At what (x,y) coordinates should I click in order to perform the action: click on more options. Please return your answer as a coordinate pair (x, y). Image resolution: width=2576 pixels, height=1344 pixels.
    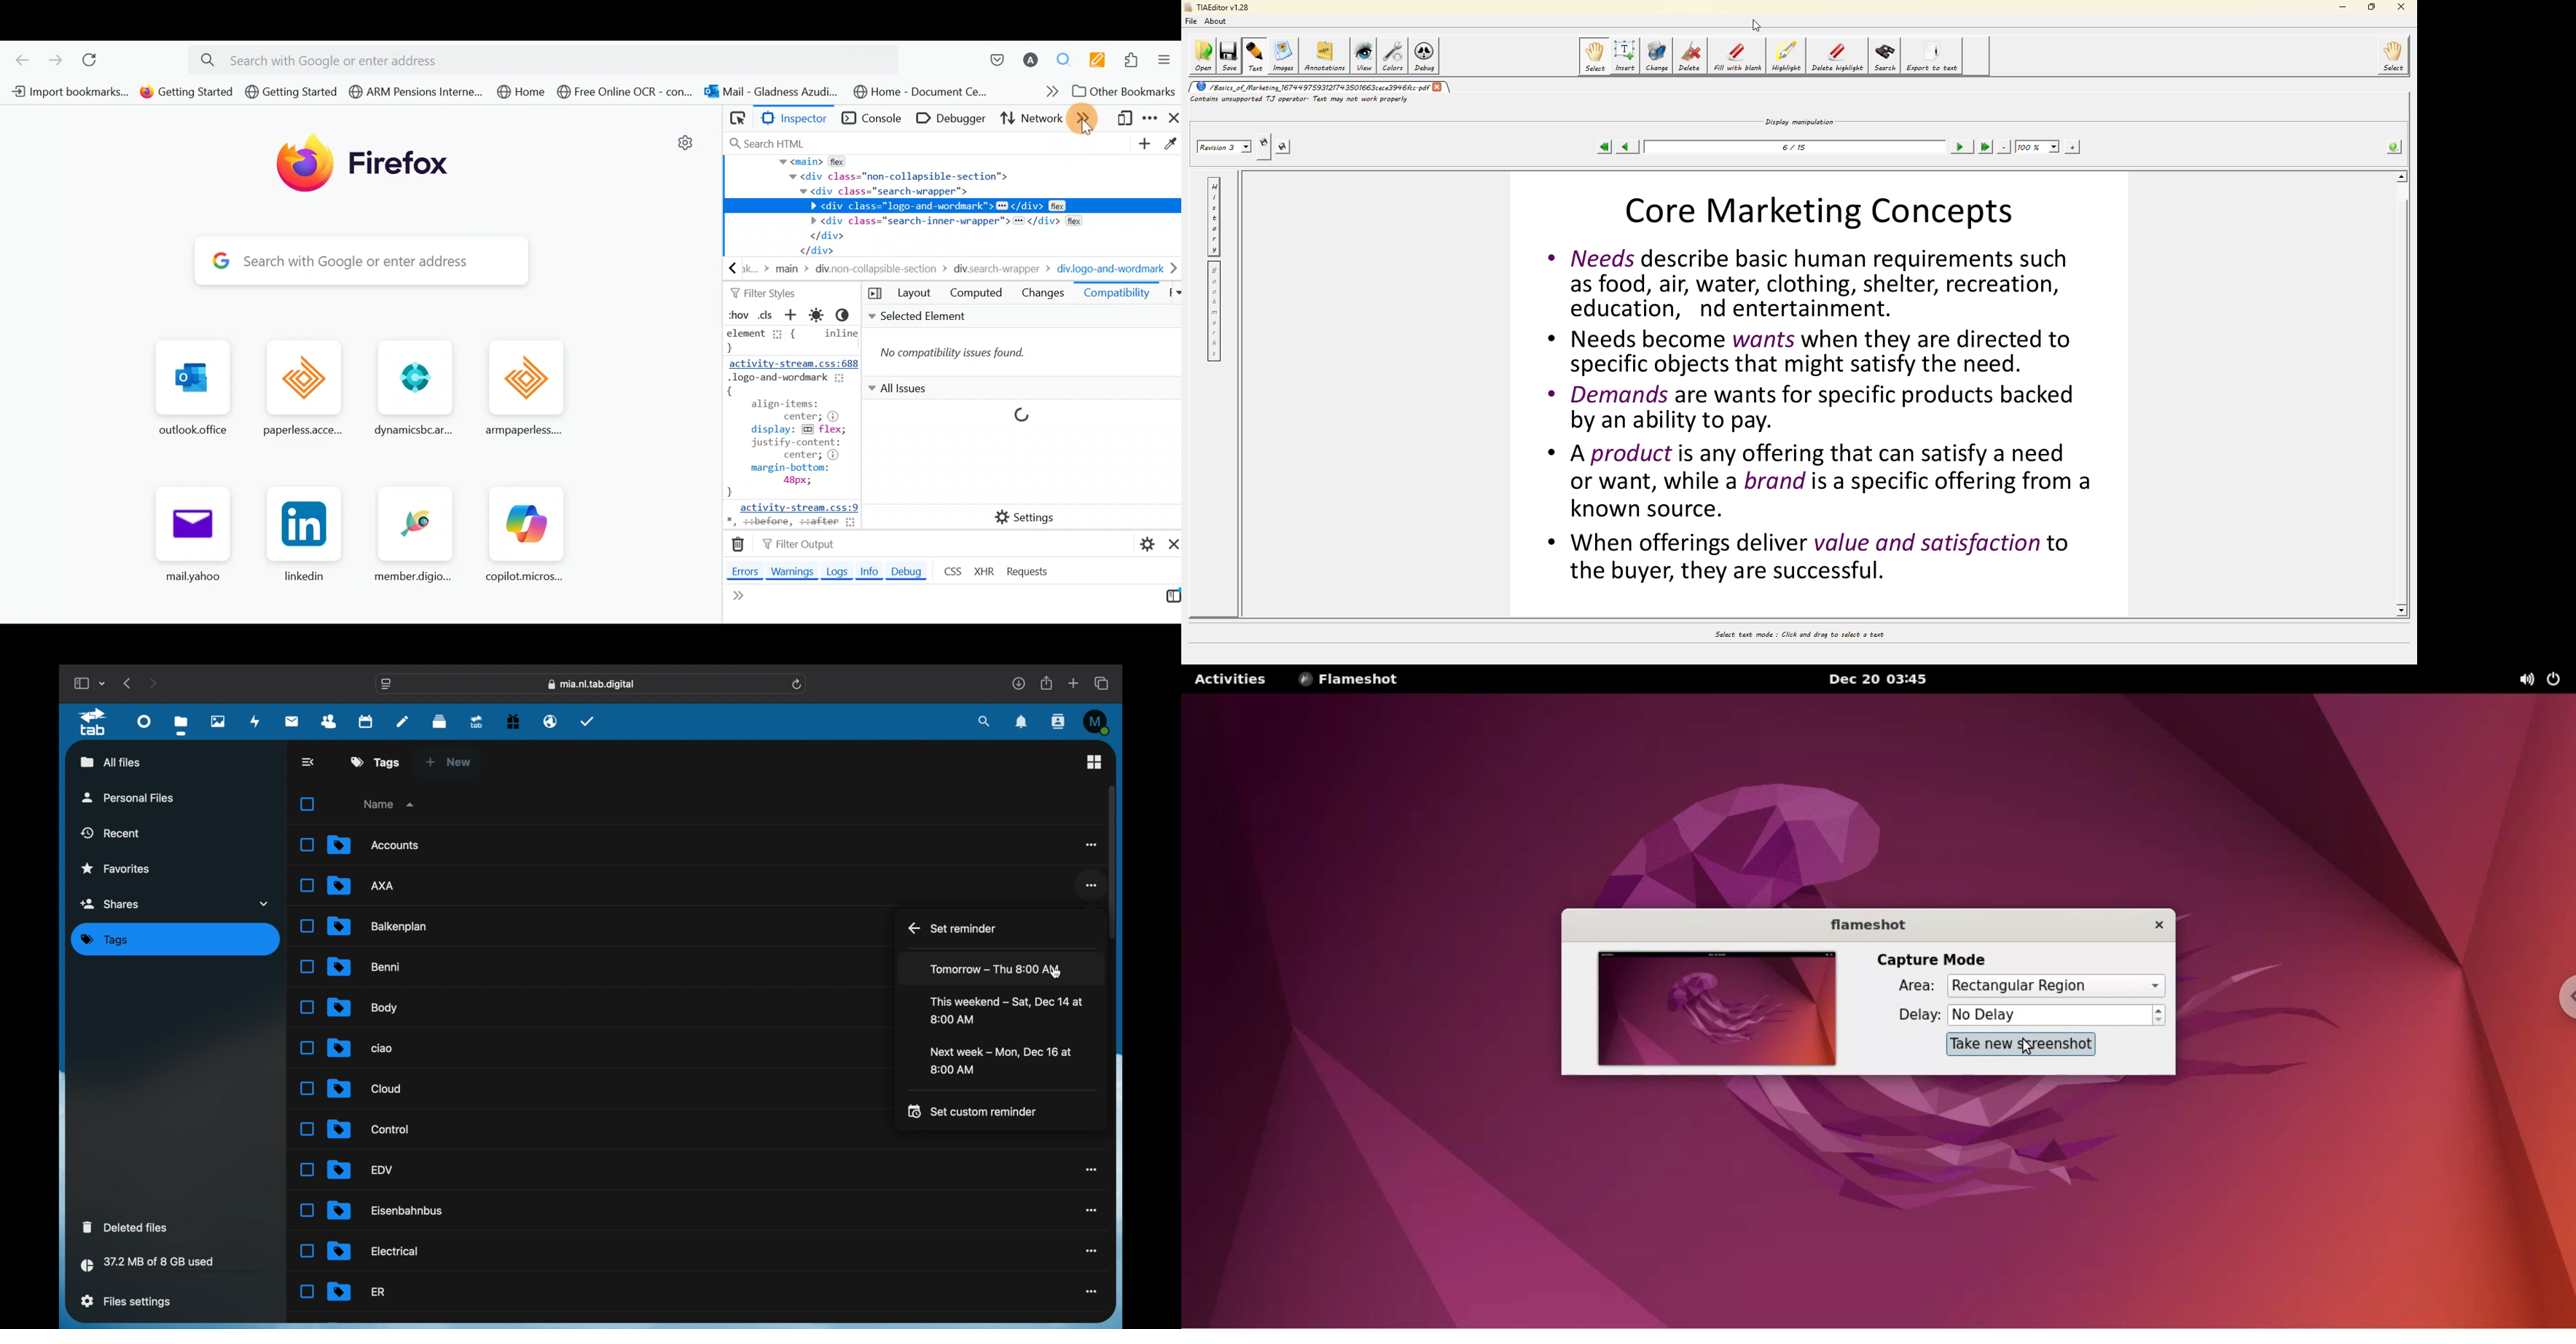
    Looking at the image, I should click on (1092, 1292).